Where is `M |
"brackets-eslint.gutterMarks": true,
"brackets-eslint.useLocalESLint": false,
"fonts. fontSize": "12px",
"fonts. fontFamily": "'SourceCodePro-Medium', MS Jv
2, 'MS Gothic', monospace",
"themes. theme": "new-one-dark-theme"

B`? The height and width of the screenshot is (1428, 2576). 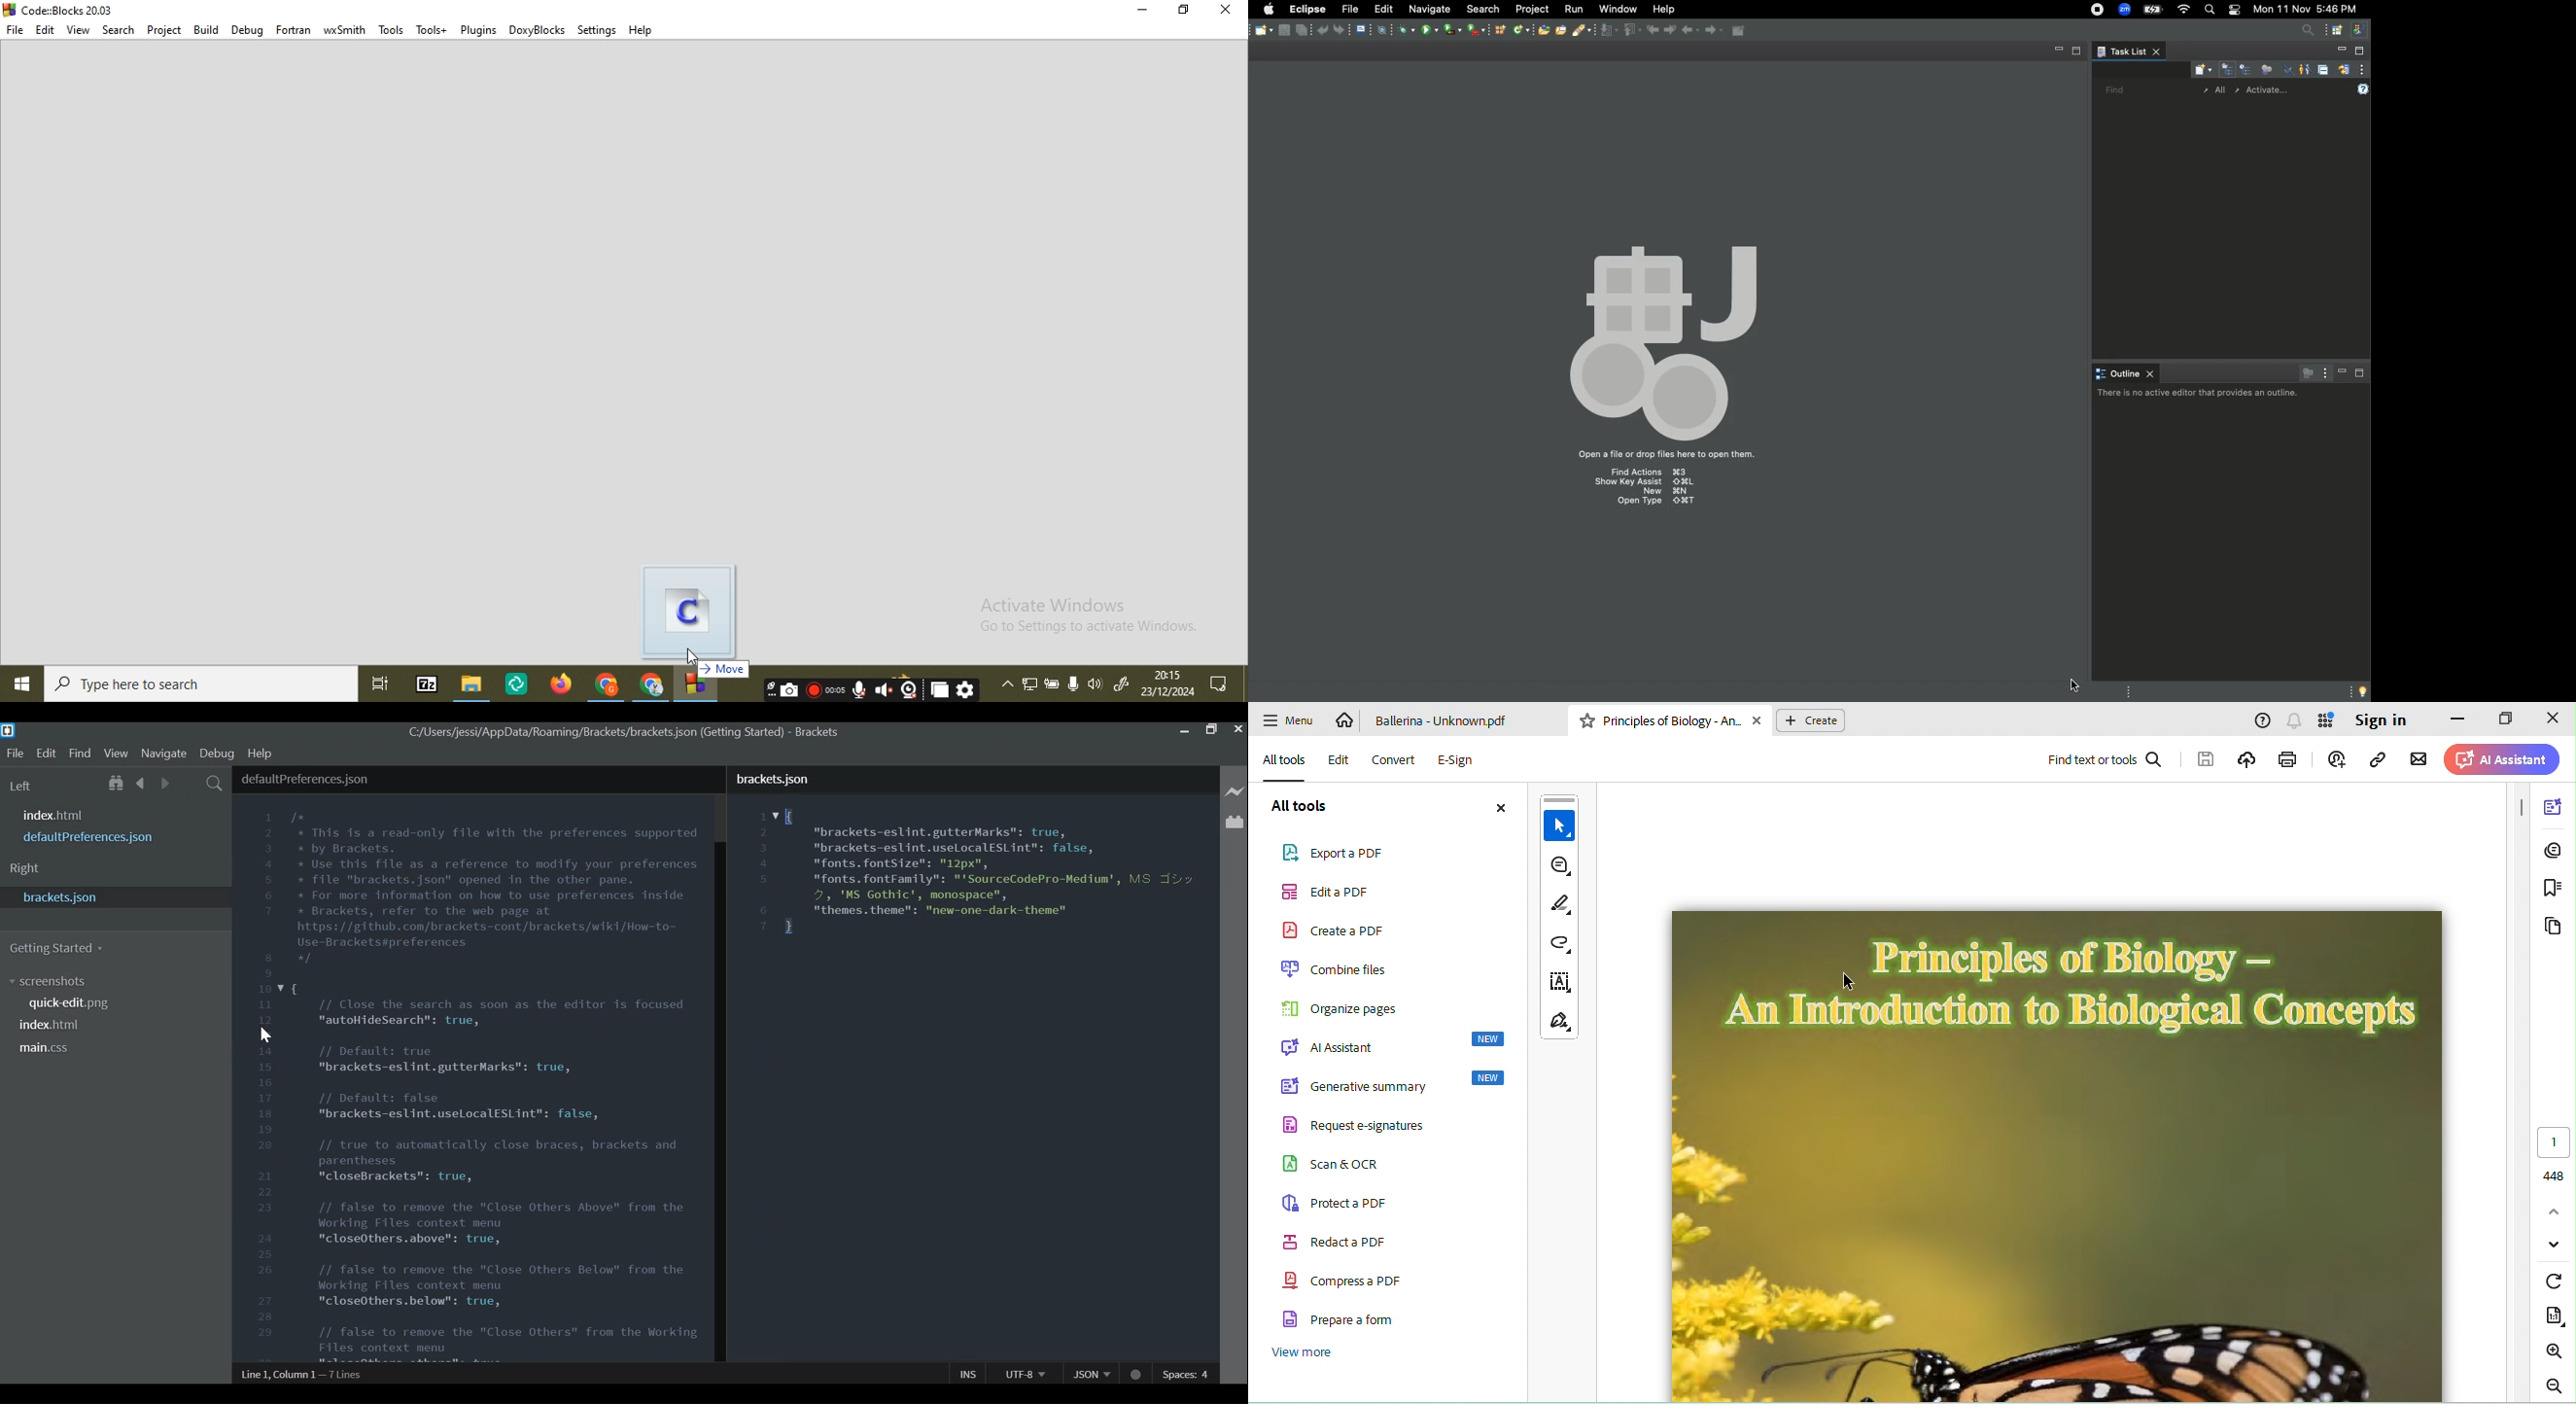
M |
"brackets-eslint.gutterMarks": true,
"brackets-eslint.useLocalESLint": false,
"fonts. fontSize": "12px",
"fonts. fontFamily": "'SourceCodePro-Medium', MS Jv
2, 'MS Gothic', monospace",
"themes. theme": "new-one-dark-theme"

B is located at coordinates (993, 871).